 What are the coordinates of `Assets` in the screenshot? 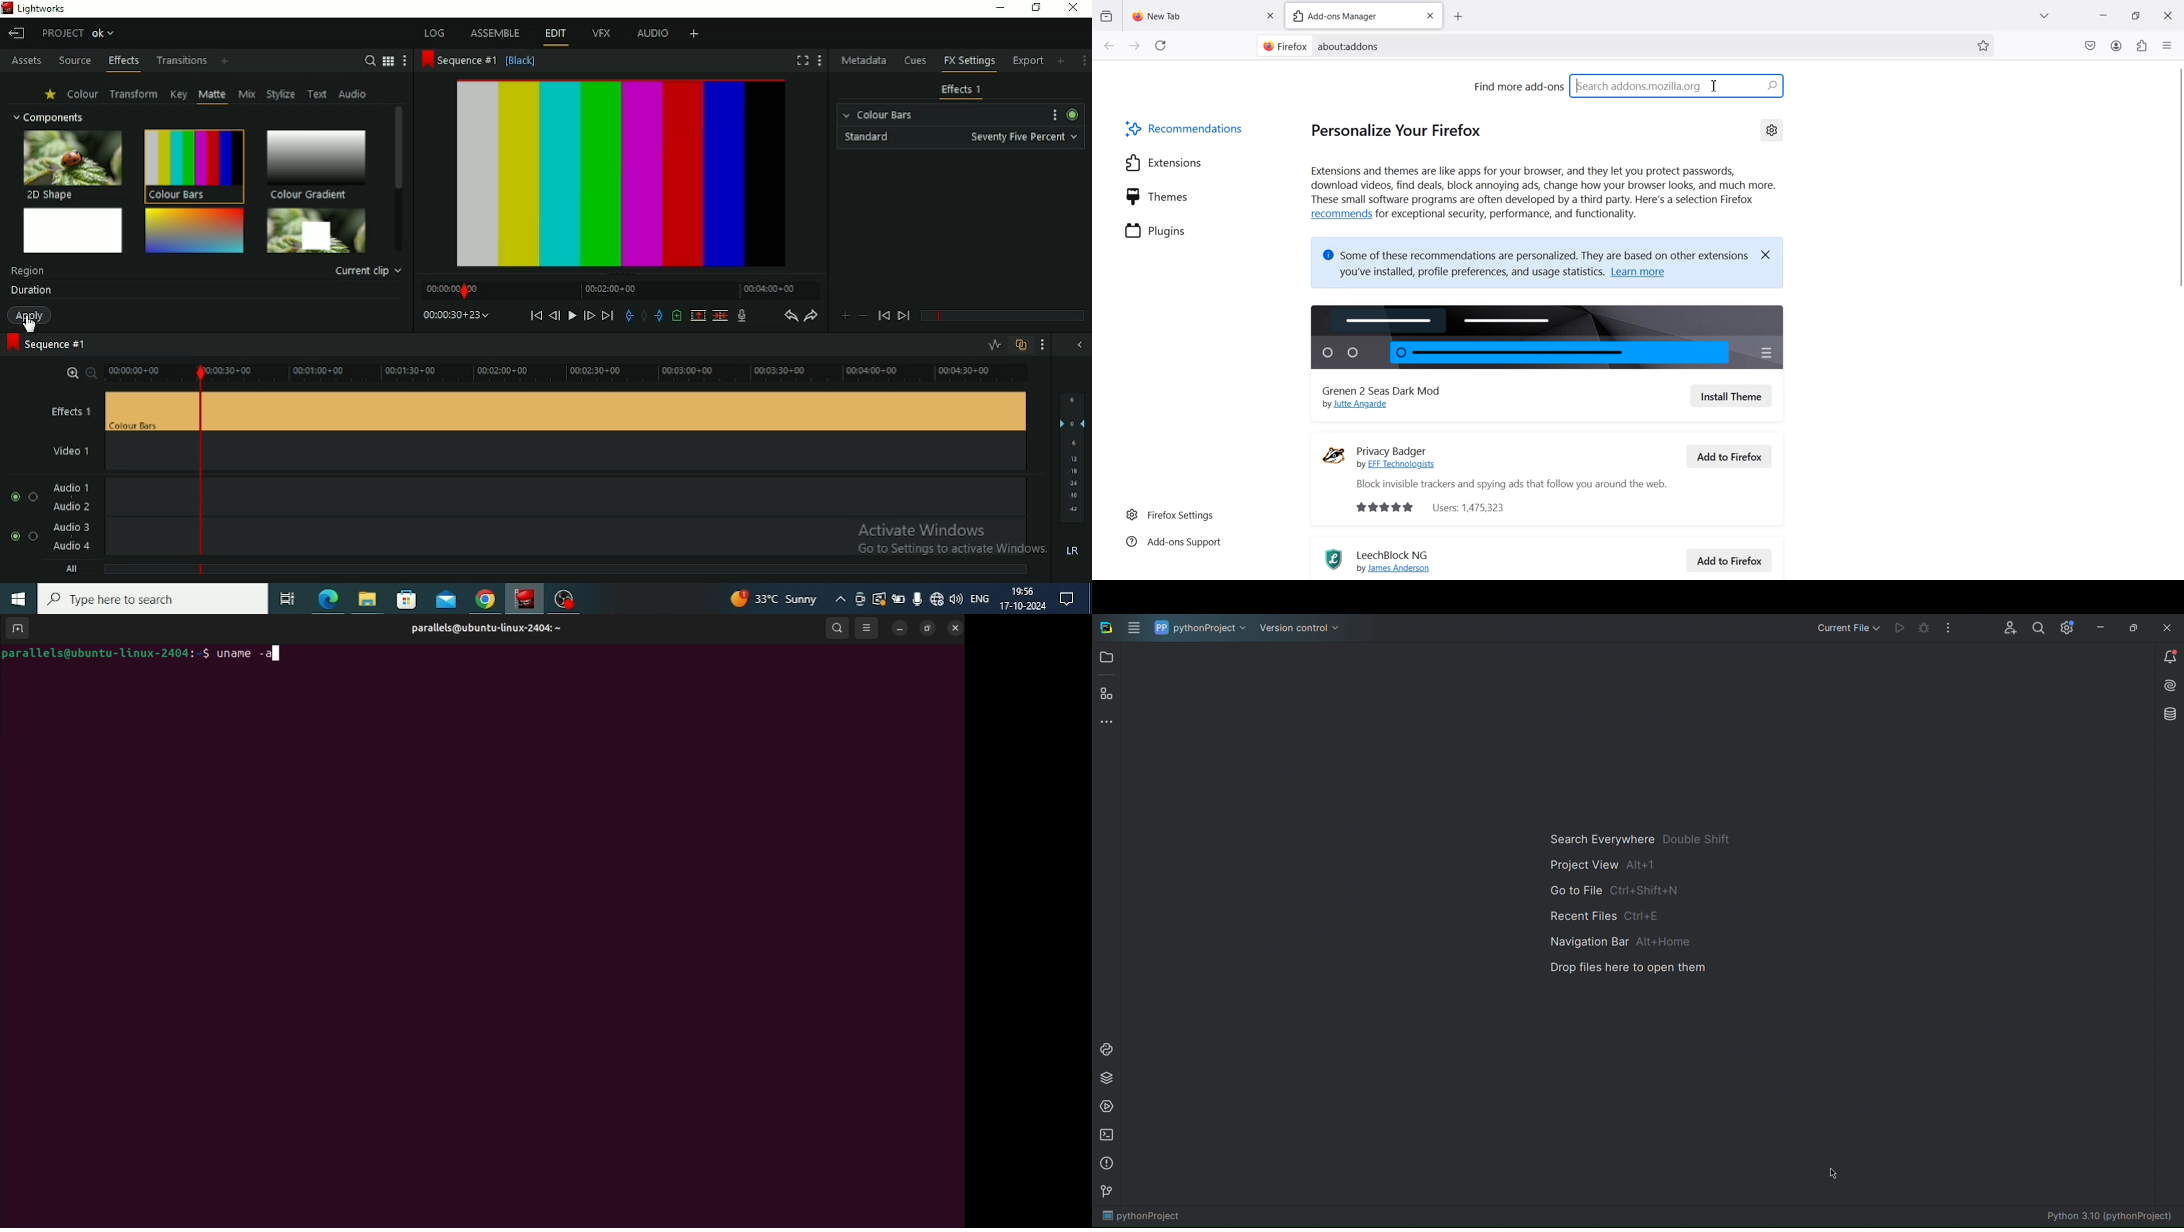 It's located at (26, 62).